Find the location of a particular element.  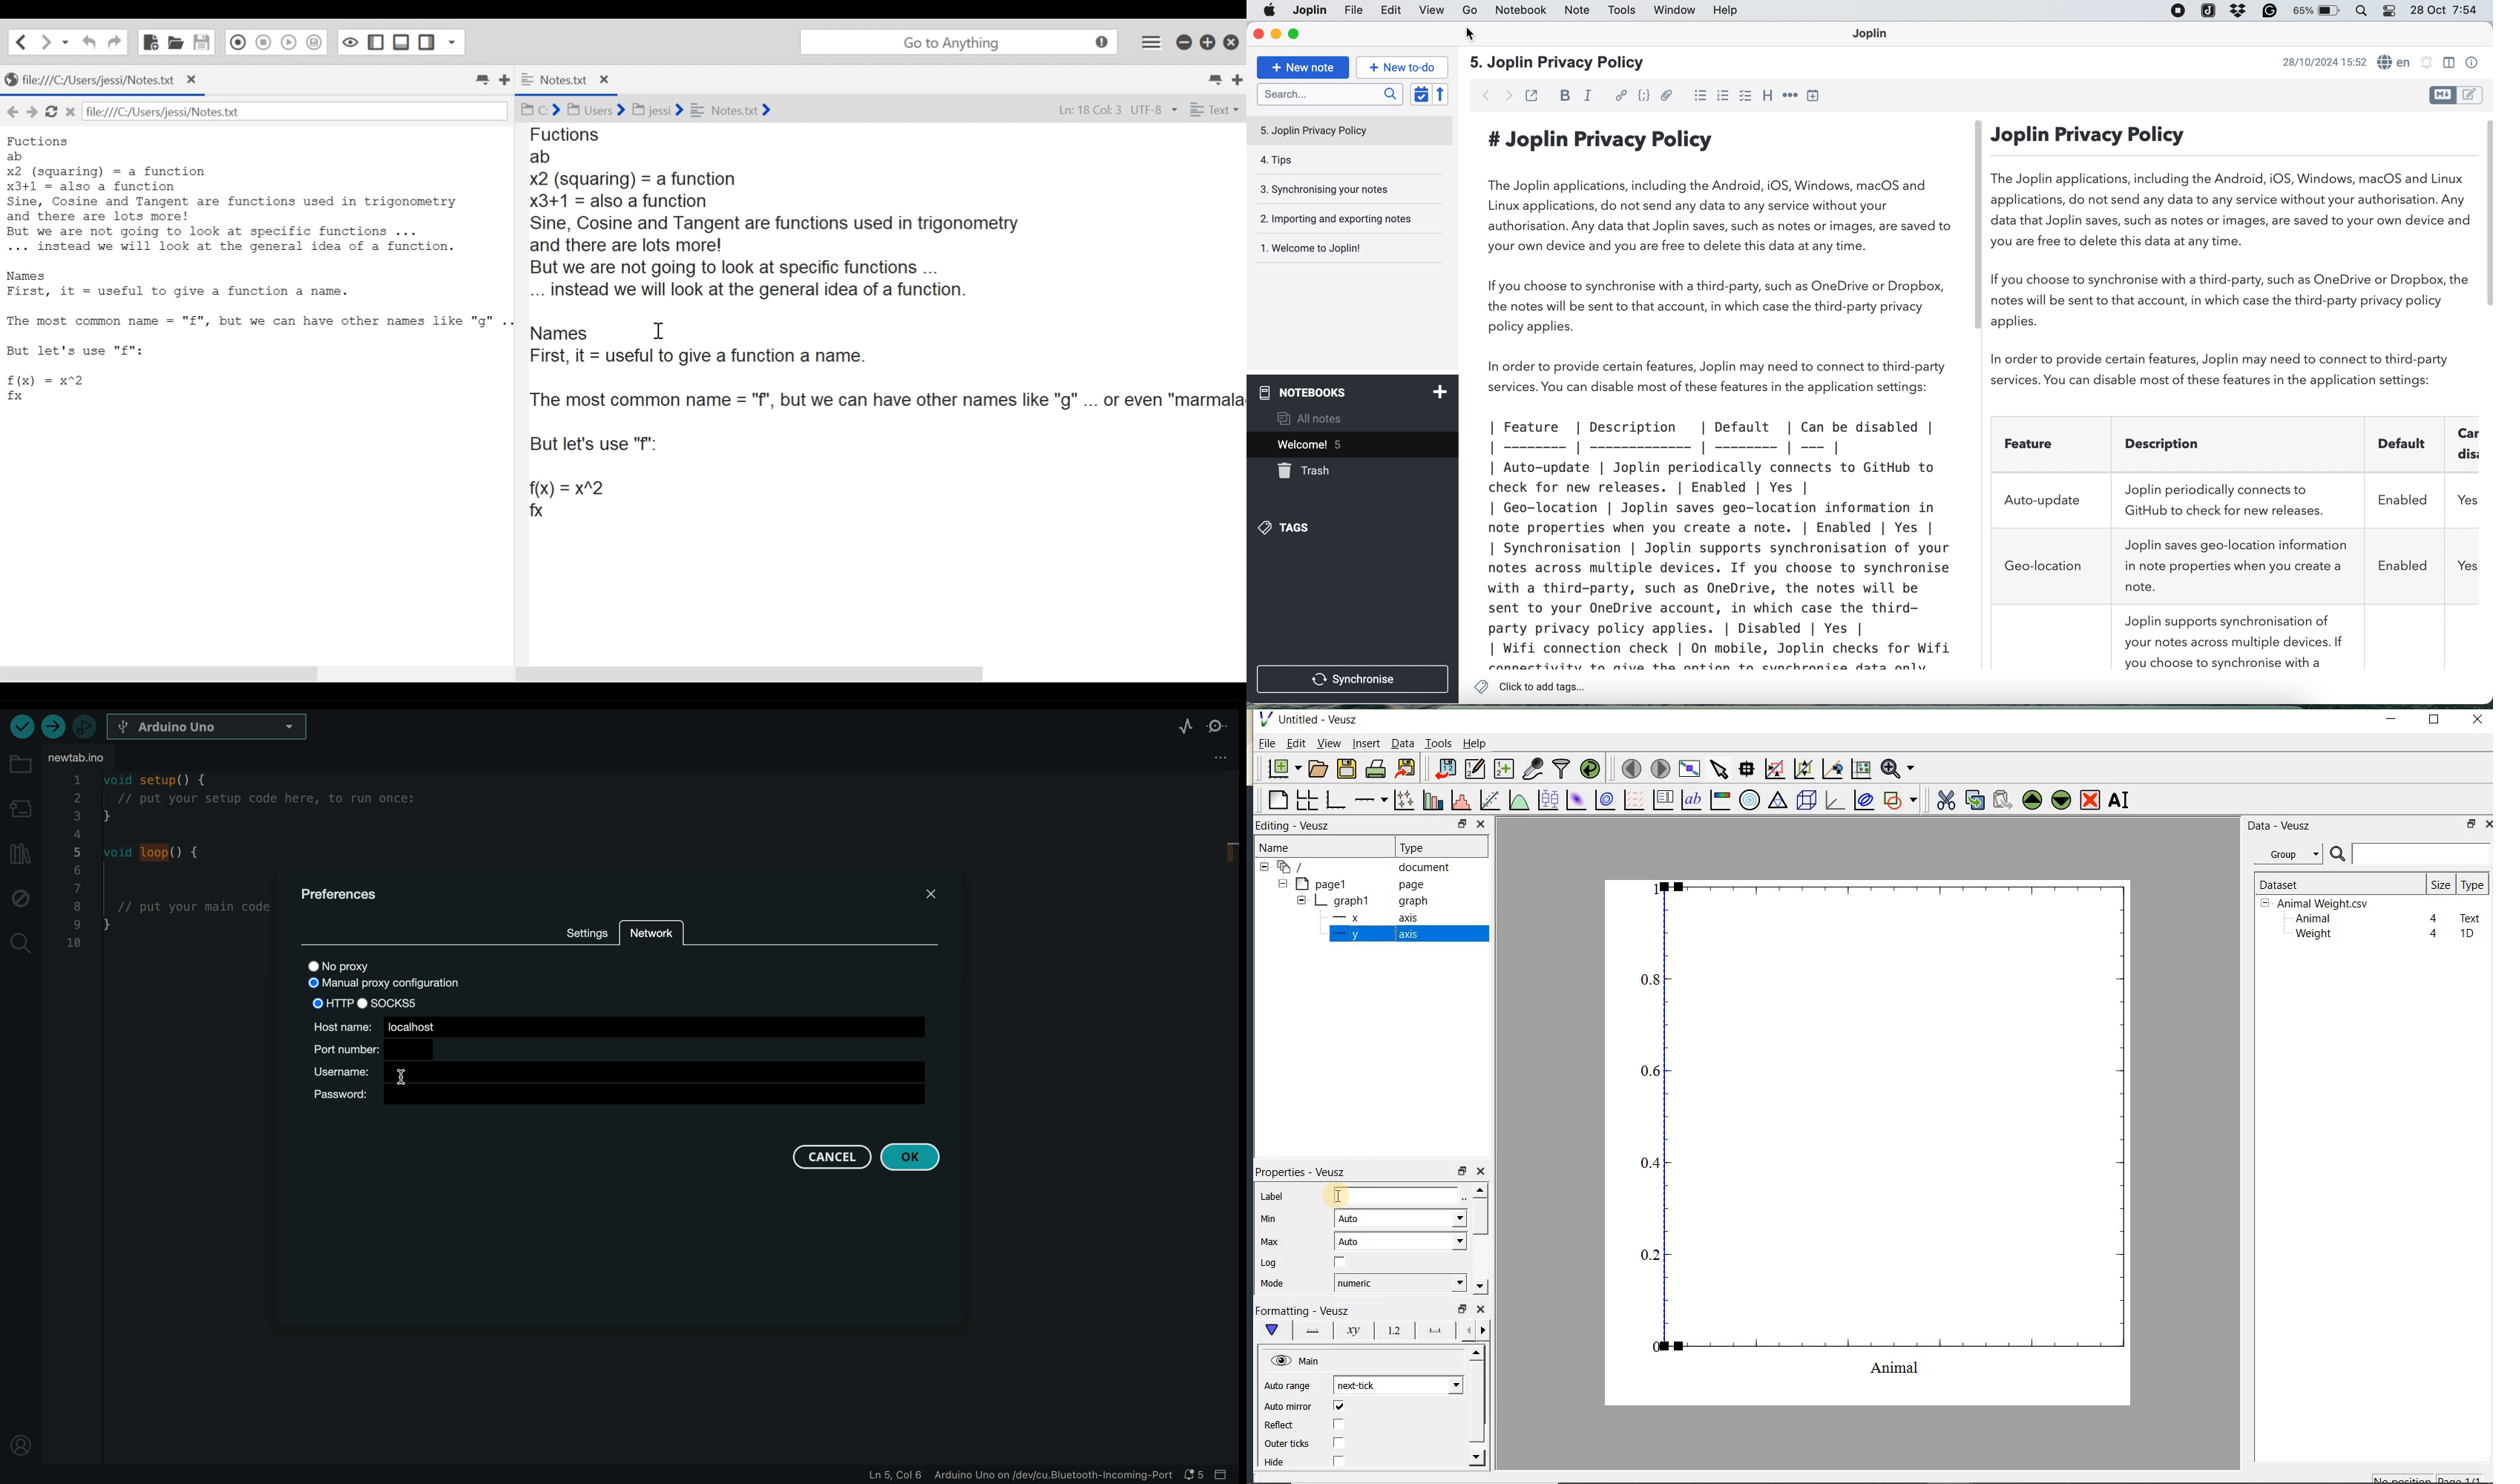

alarm is located at coordinates (2426, 63).